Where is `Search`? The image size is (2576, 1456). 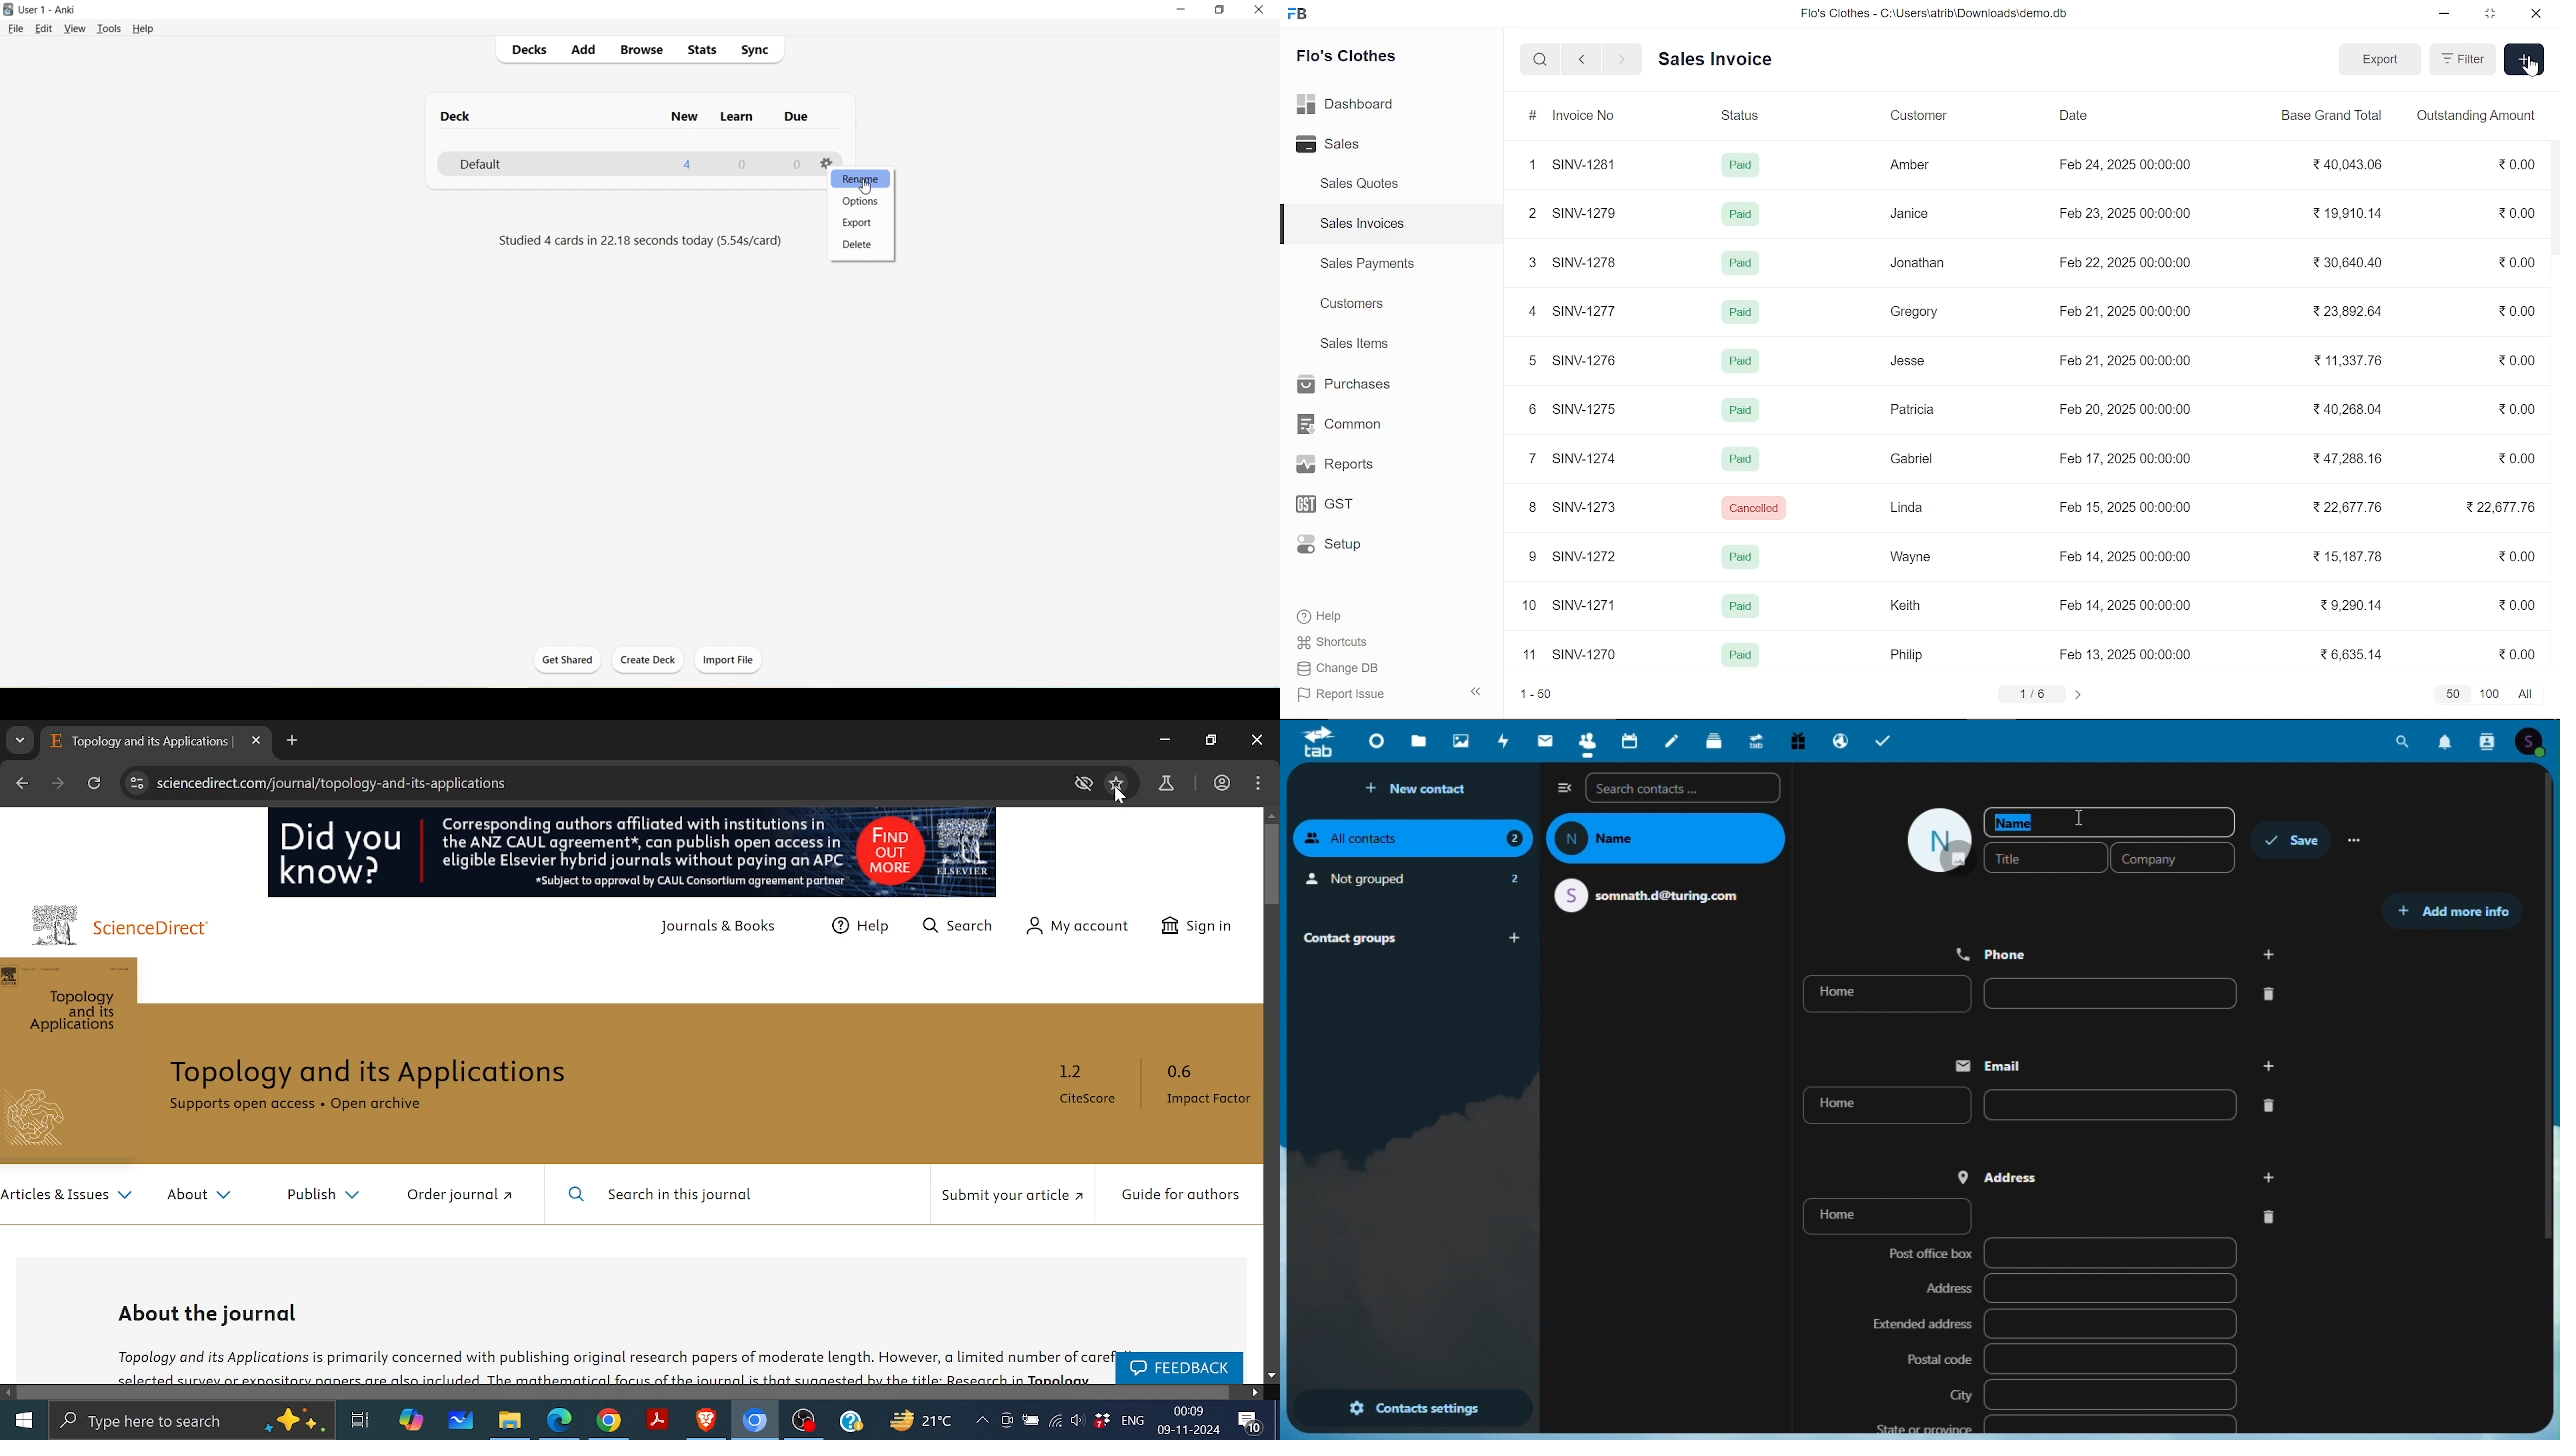
Search is located at coordinates (2406, 741).